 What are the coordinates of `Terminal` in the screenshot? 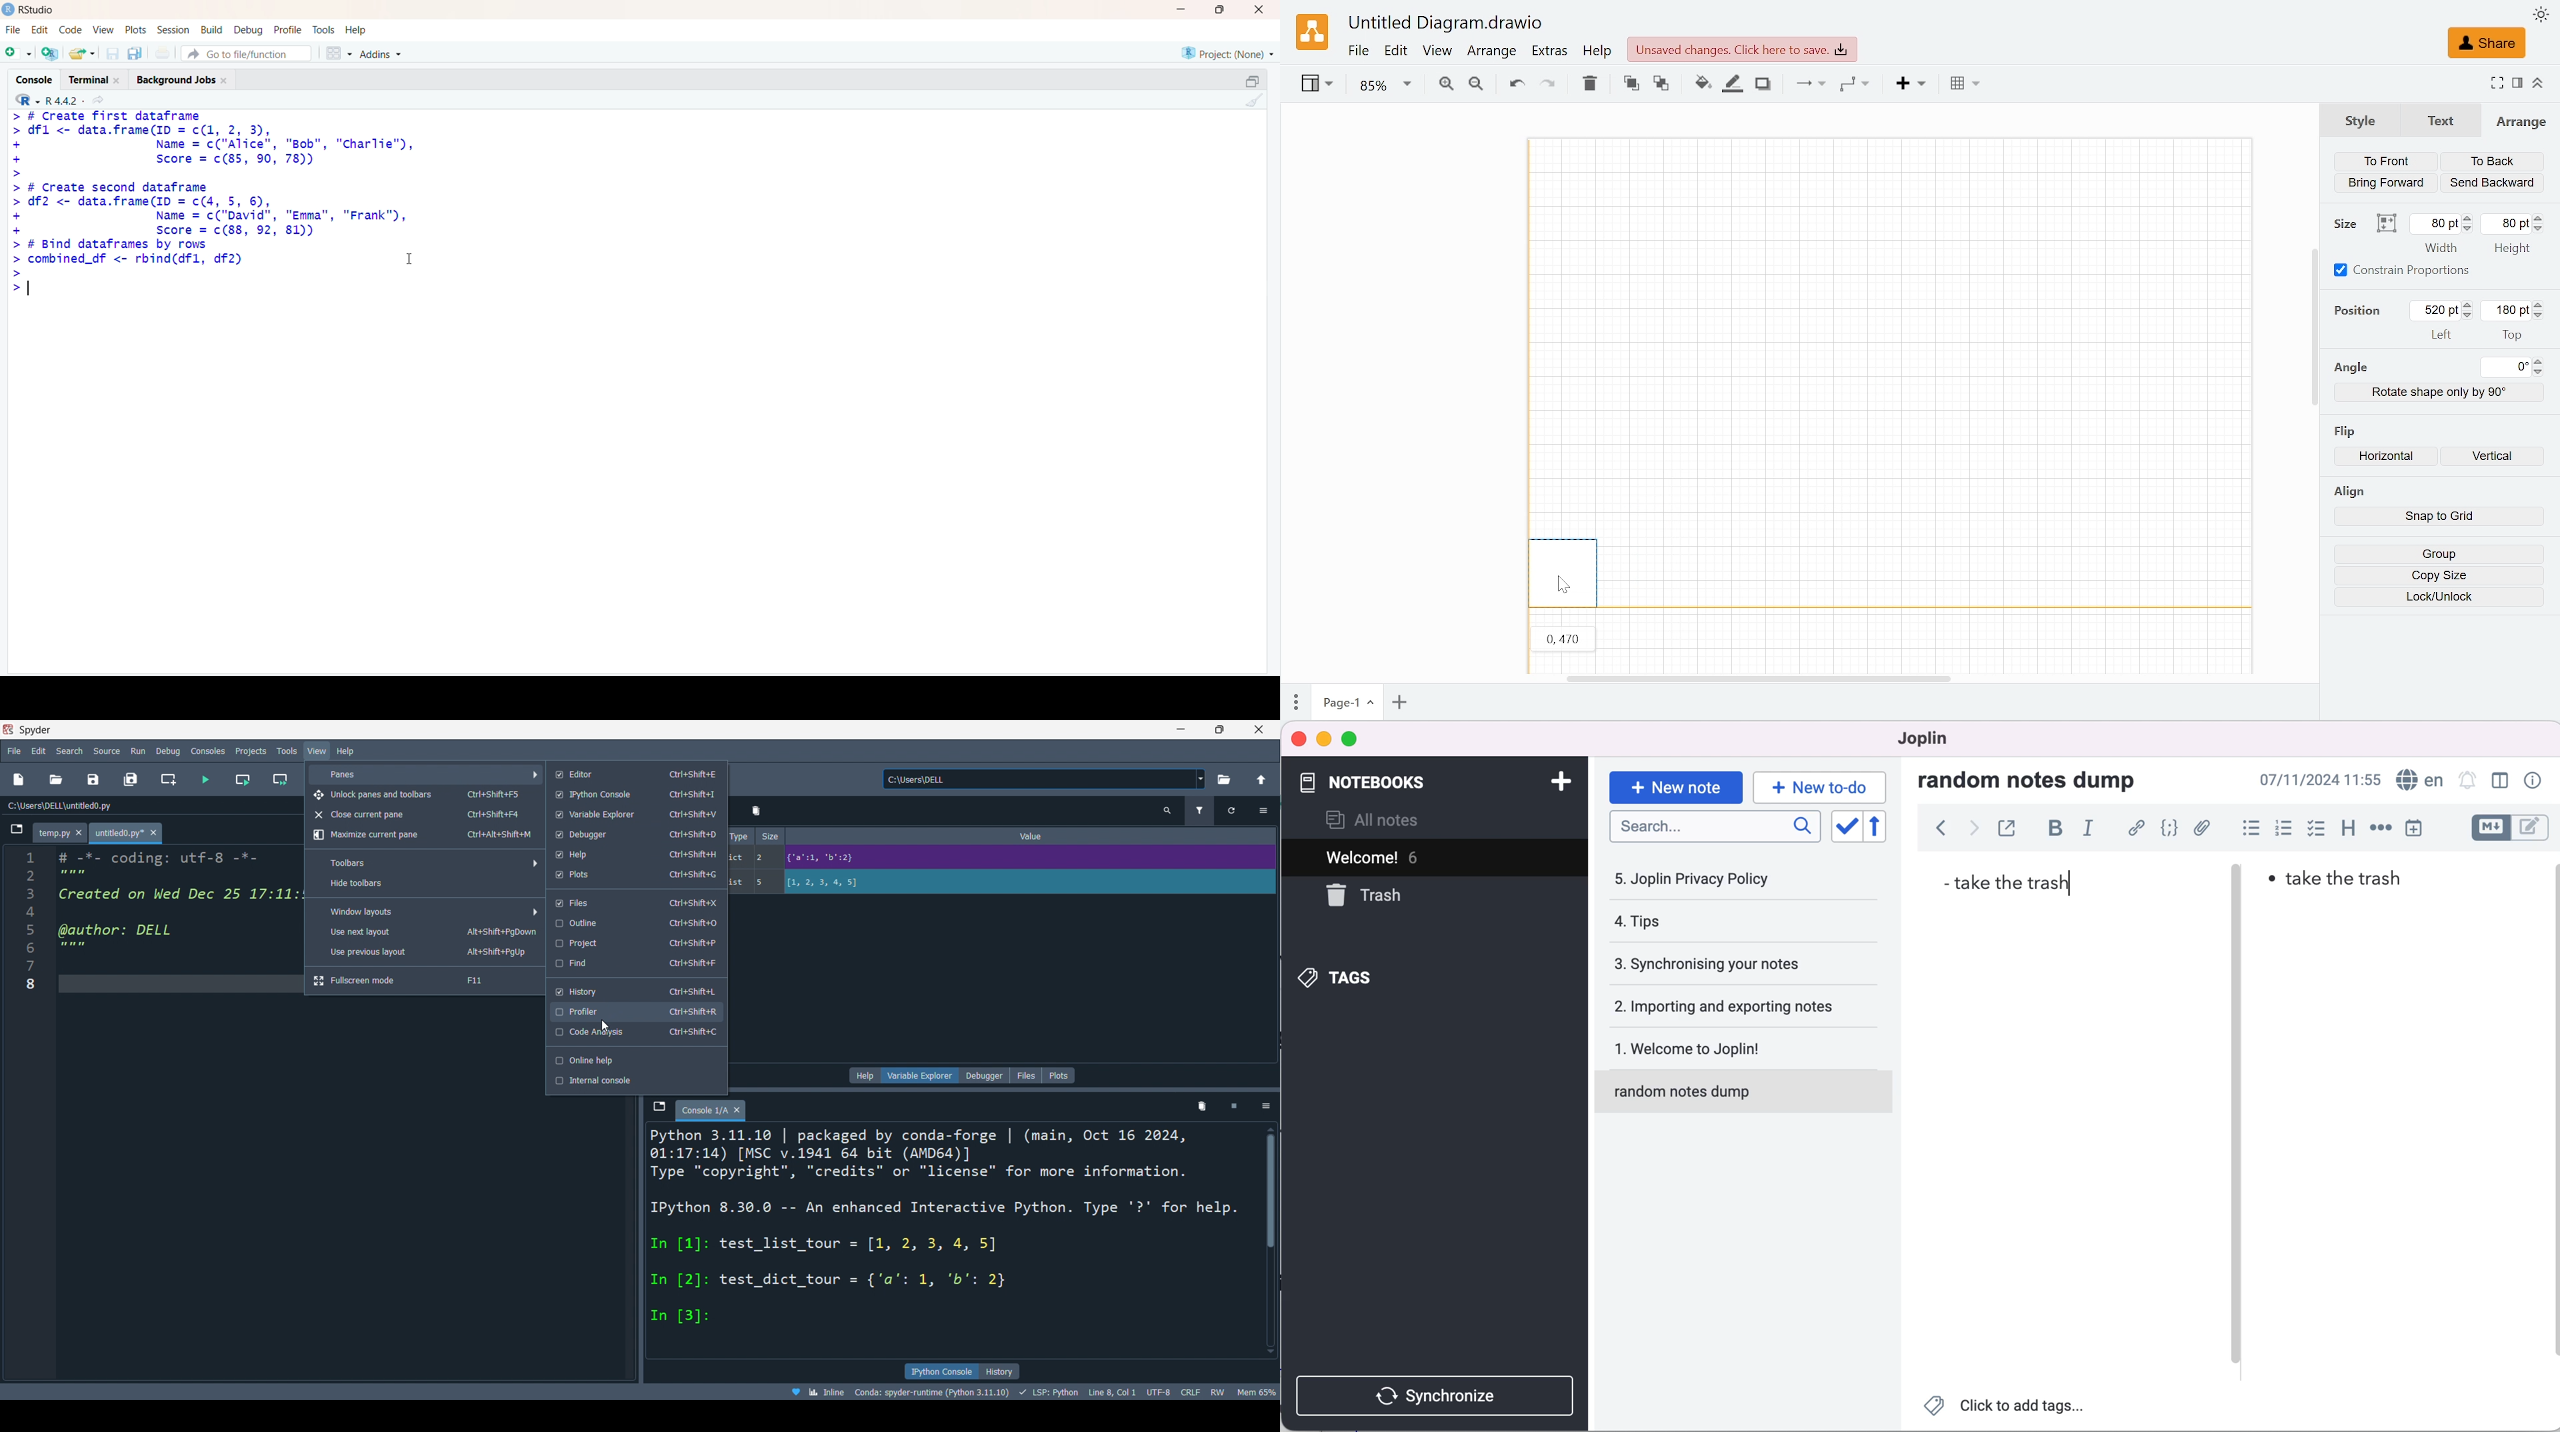 It's located at (95, 79).